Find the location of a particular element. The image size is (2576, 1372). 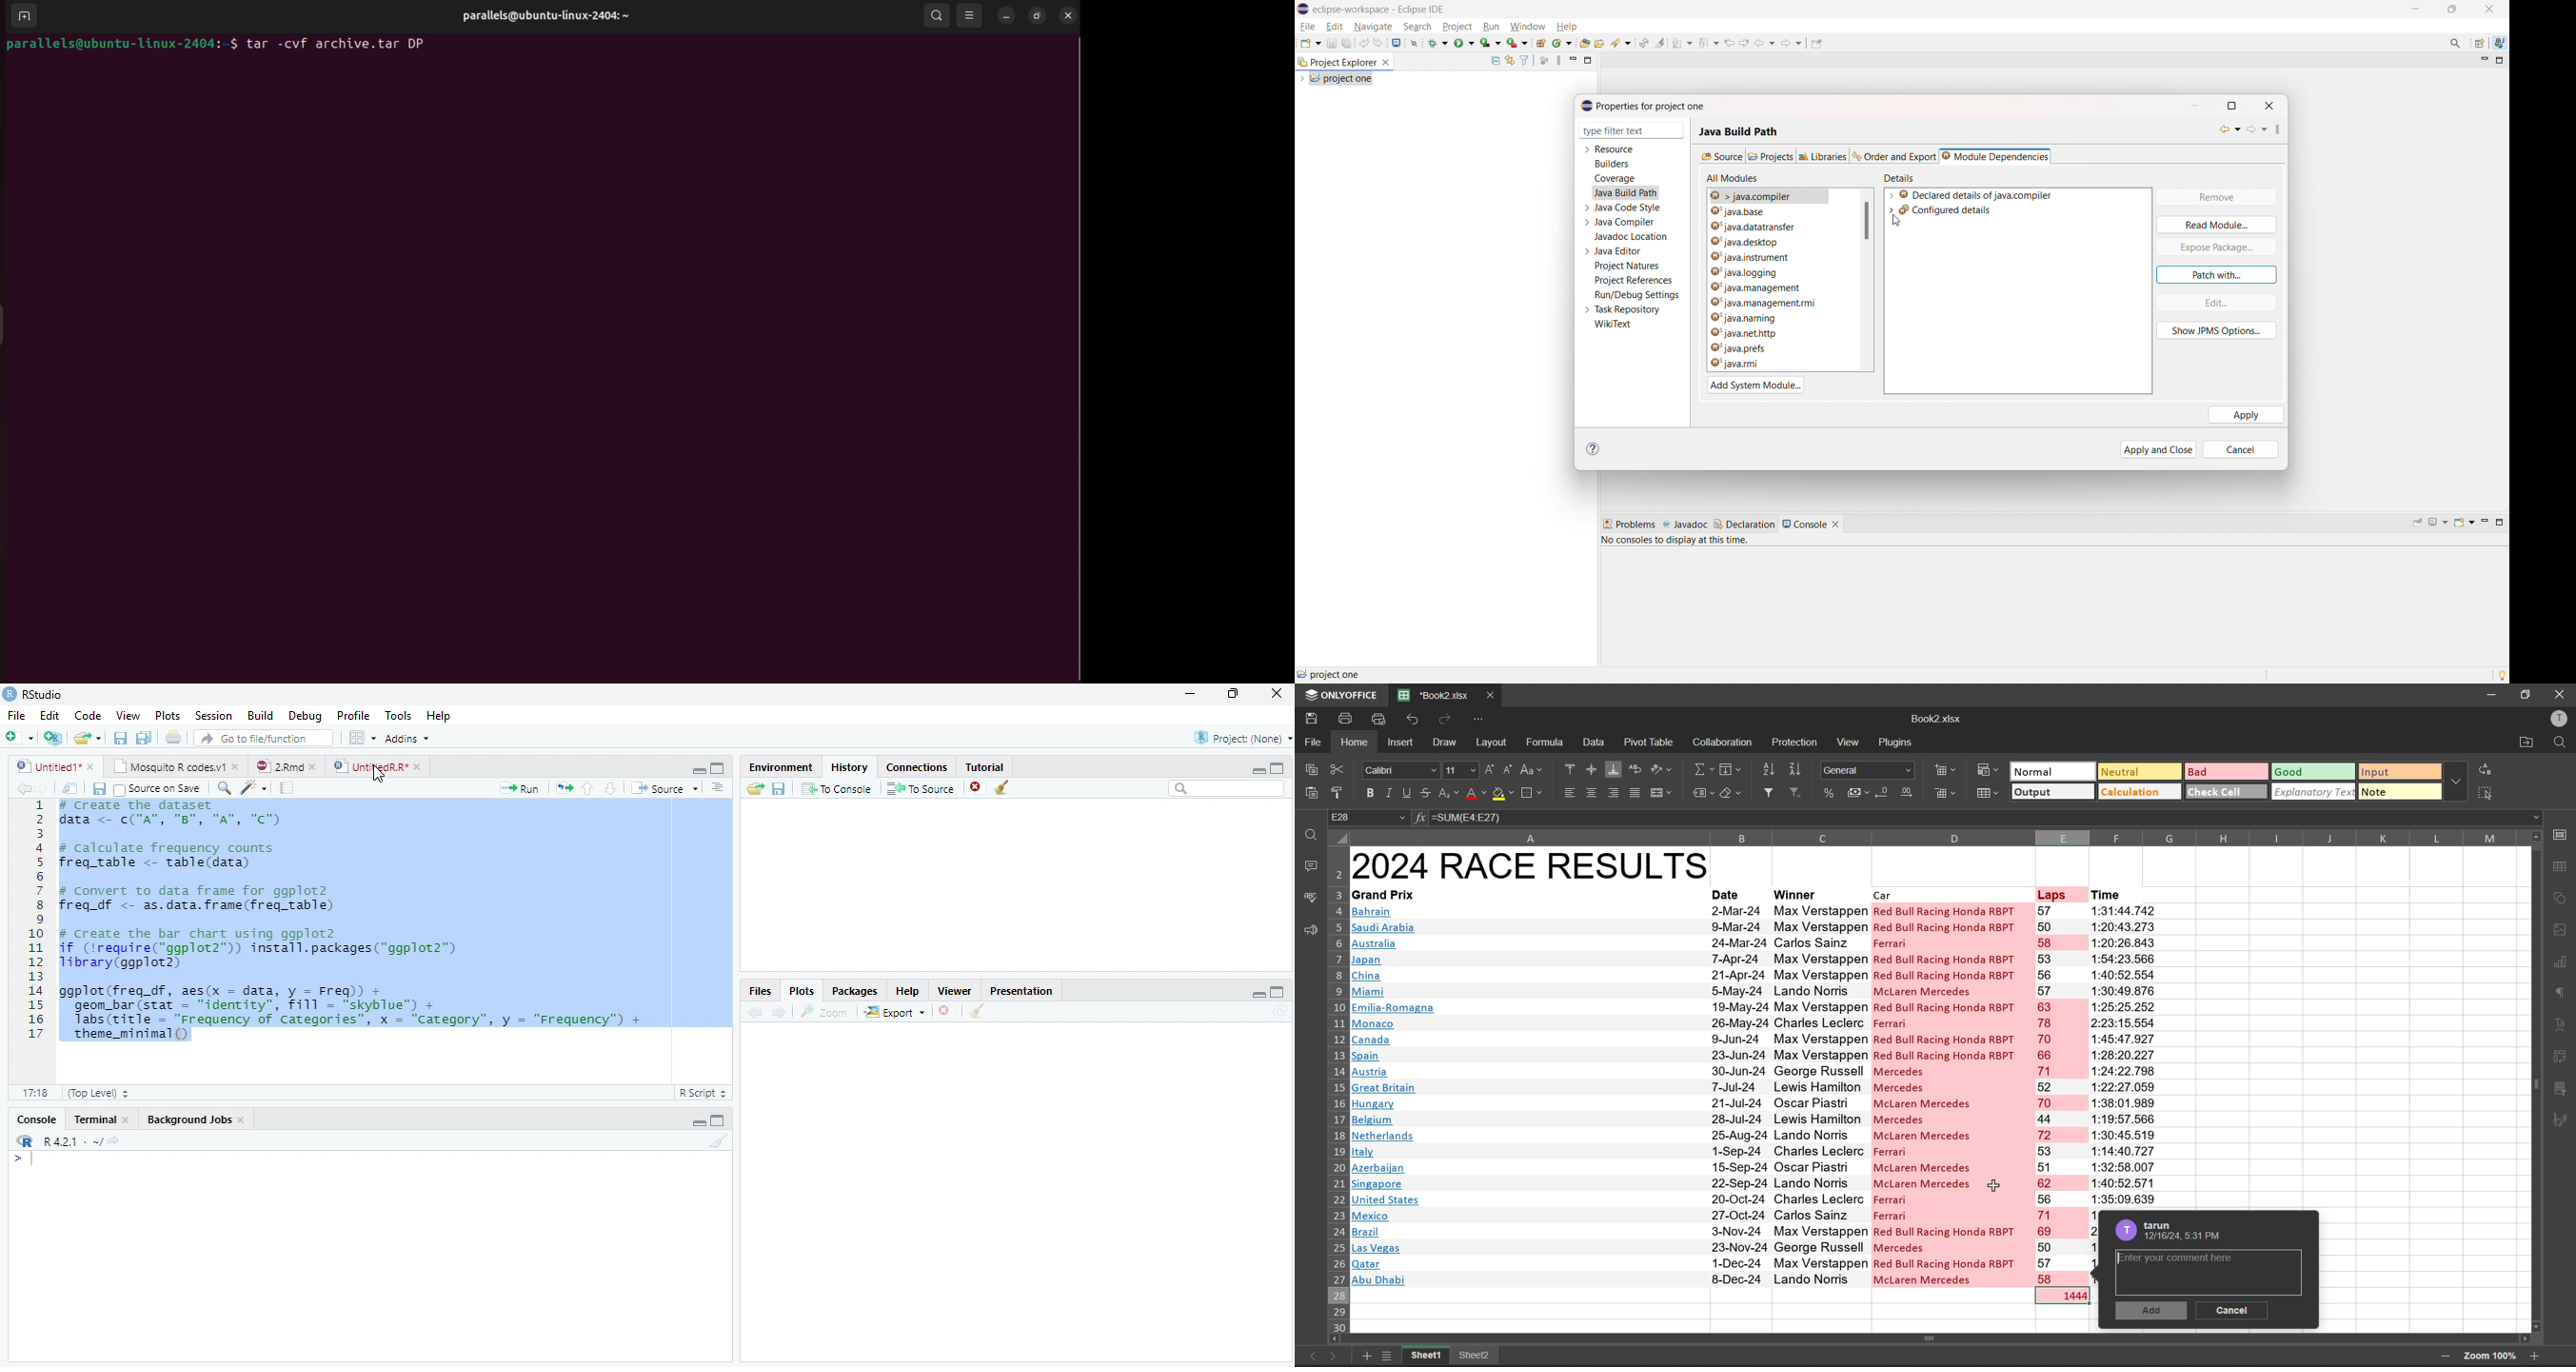

Packages is located at coordinates (857, 990).